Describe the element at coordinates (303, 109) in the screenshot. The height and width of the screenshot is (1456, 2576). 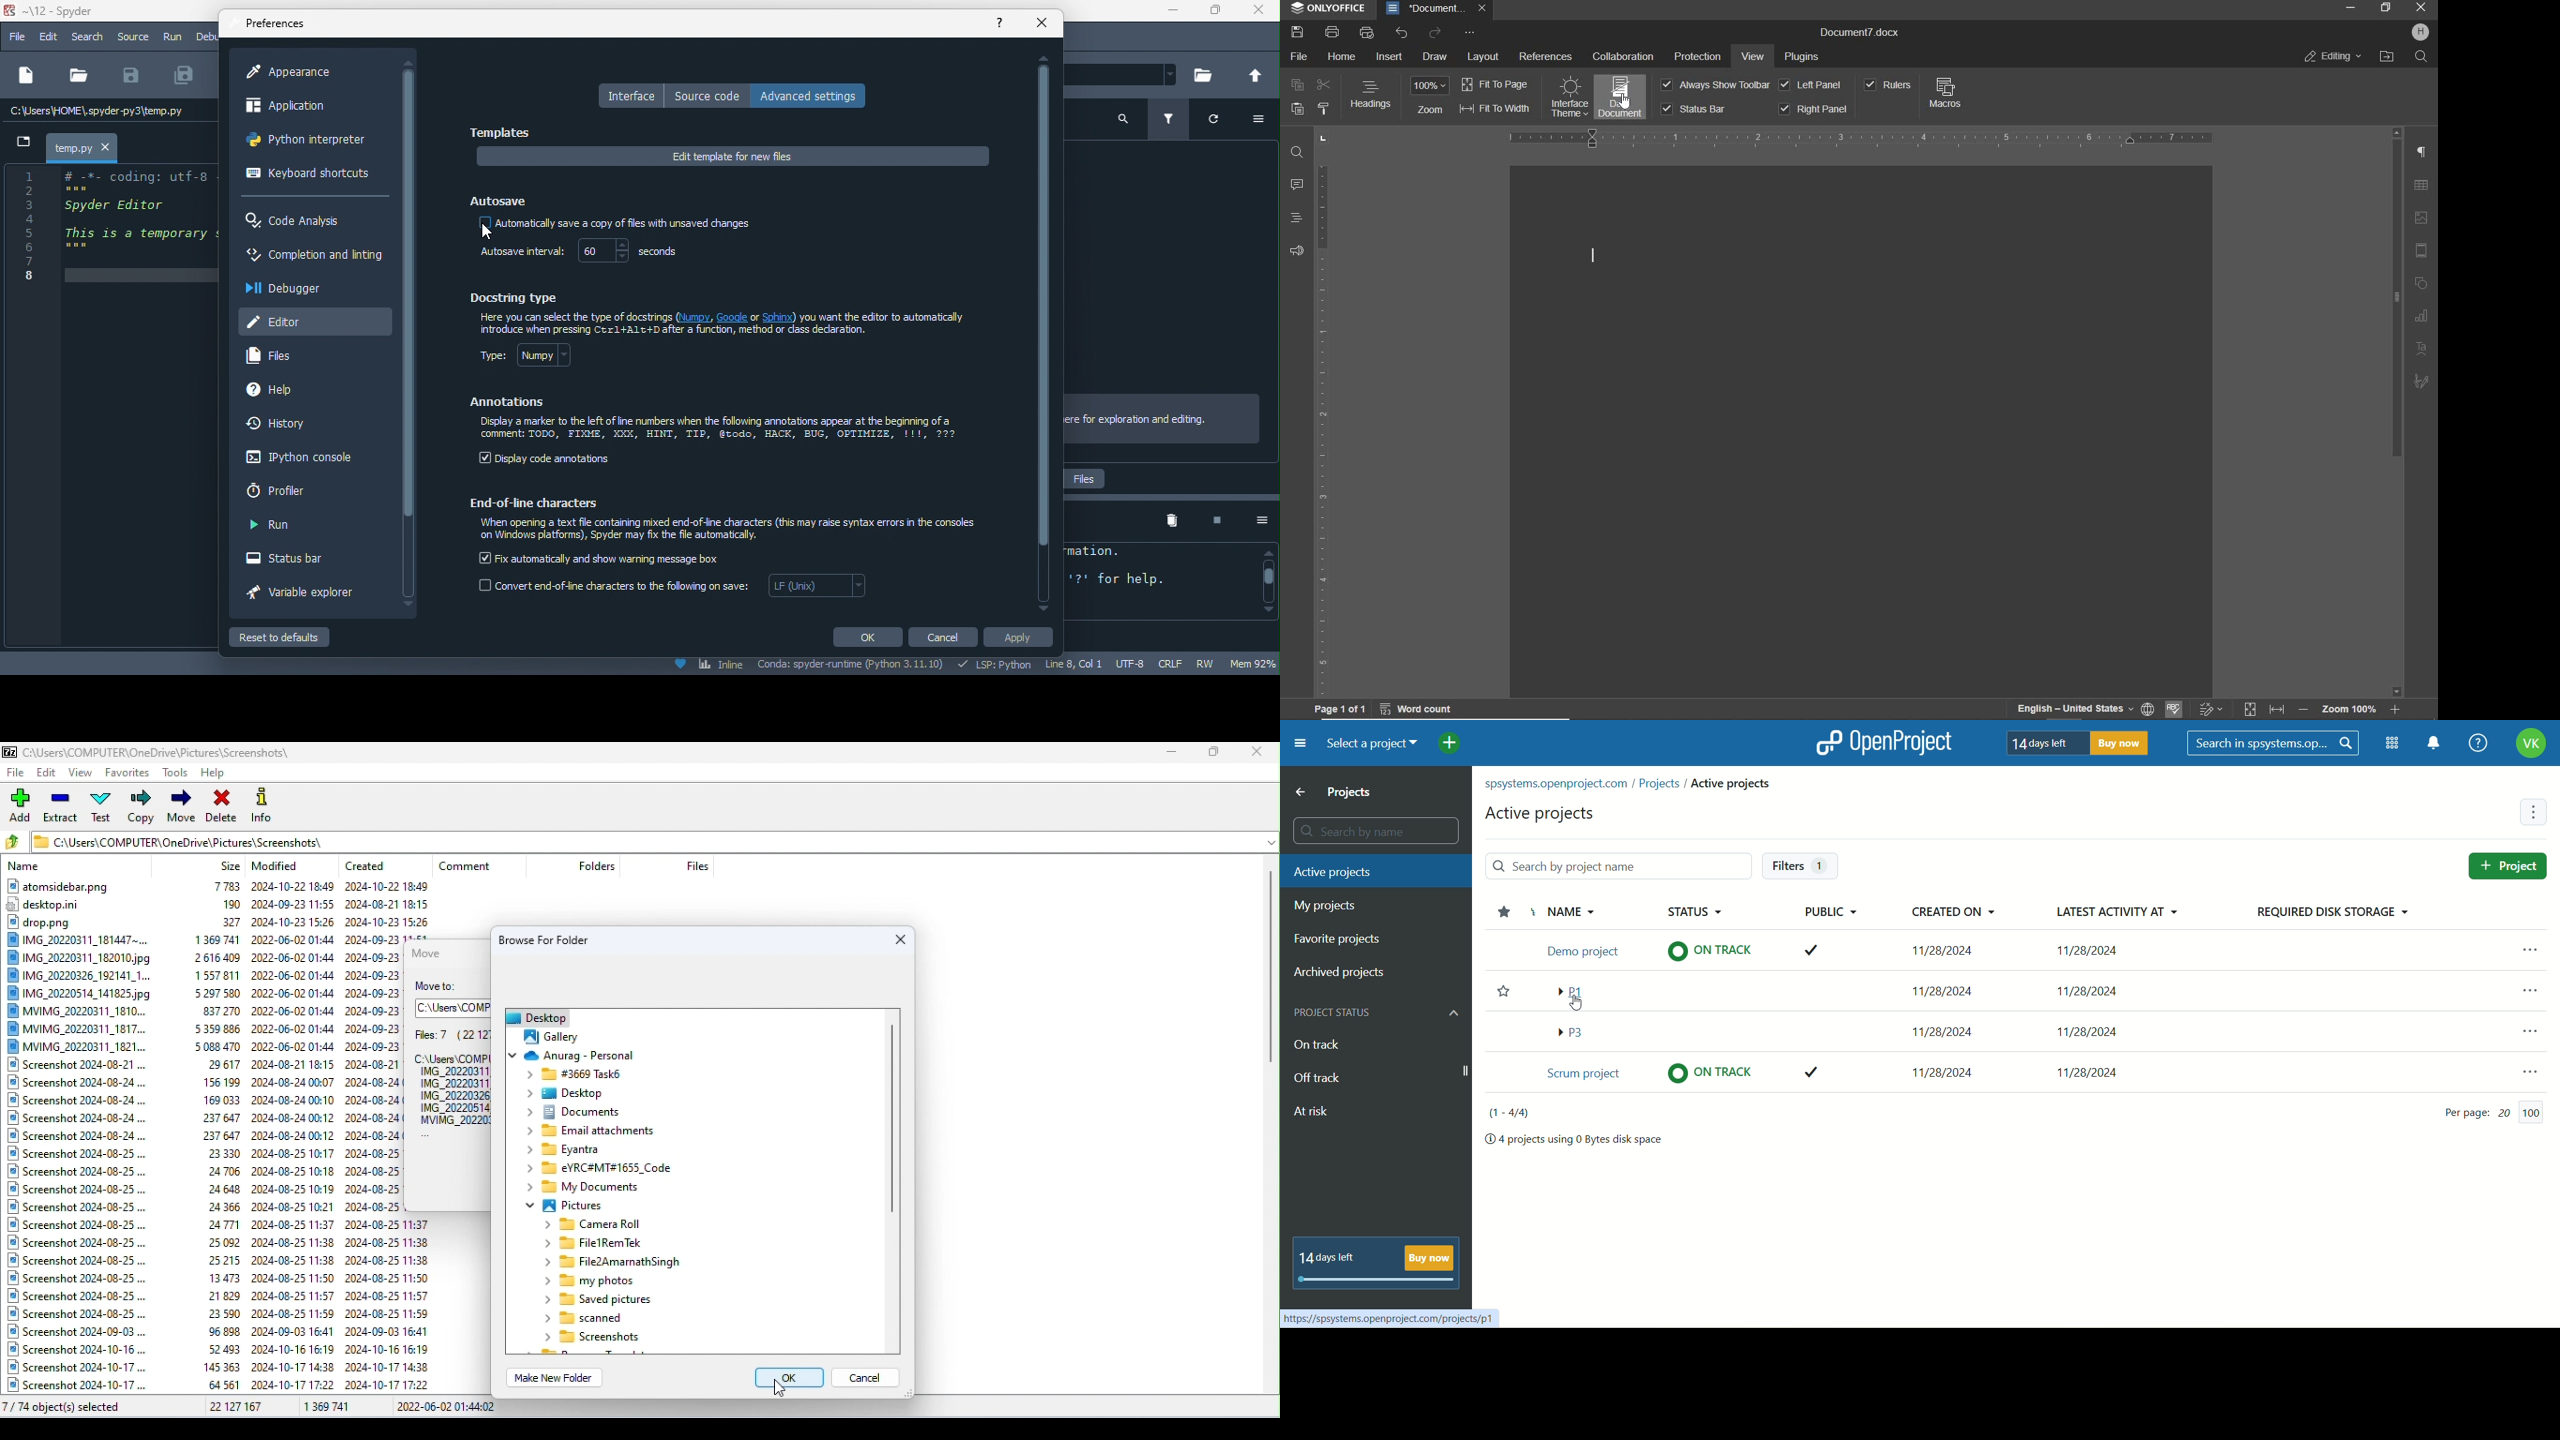
I see `application` at that location.